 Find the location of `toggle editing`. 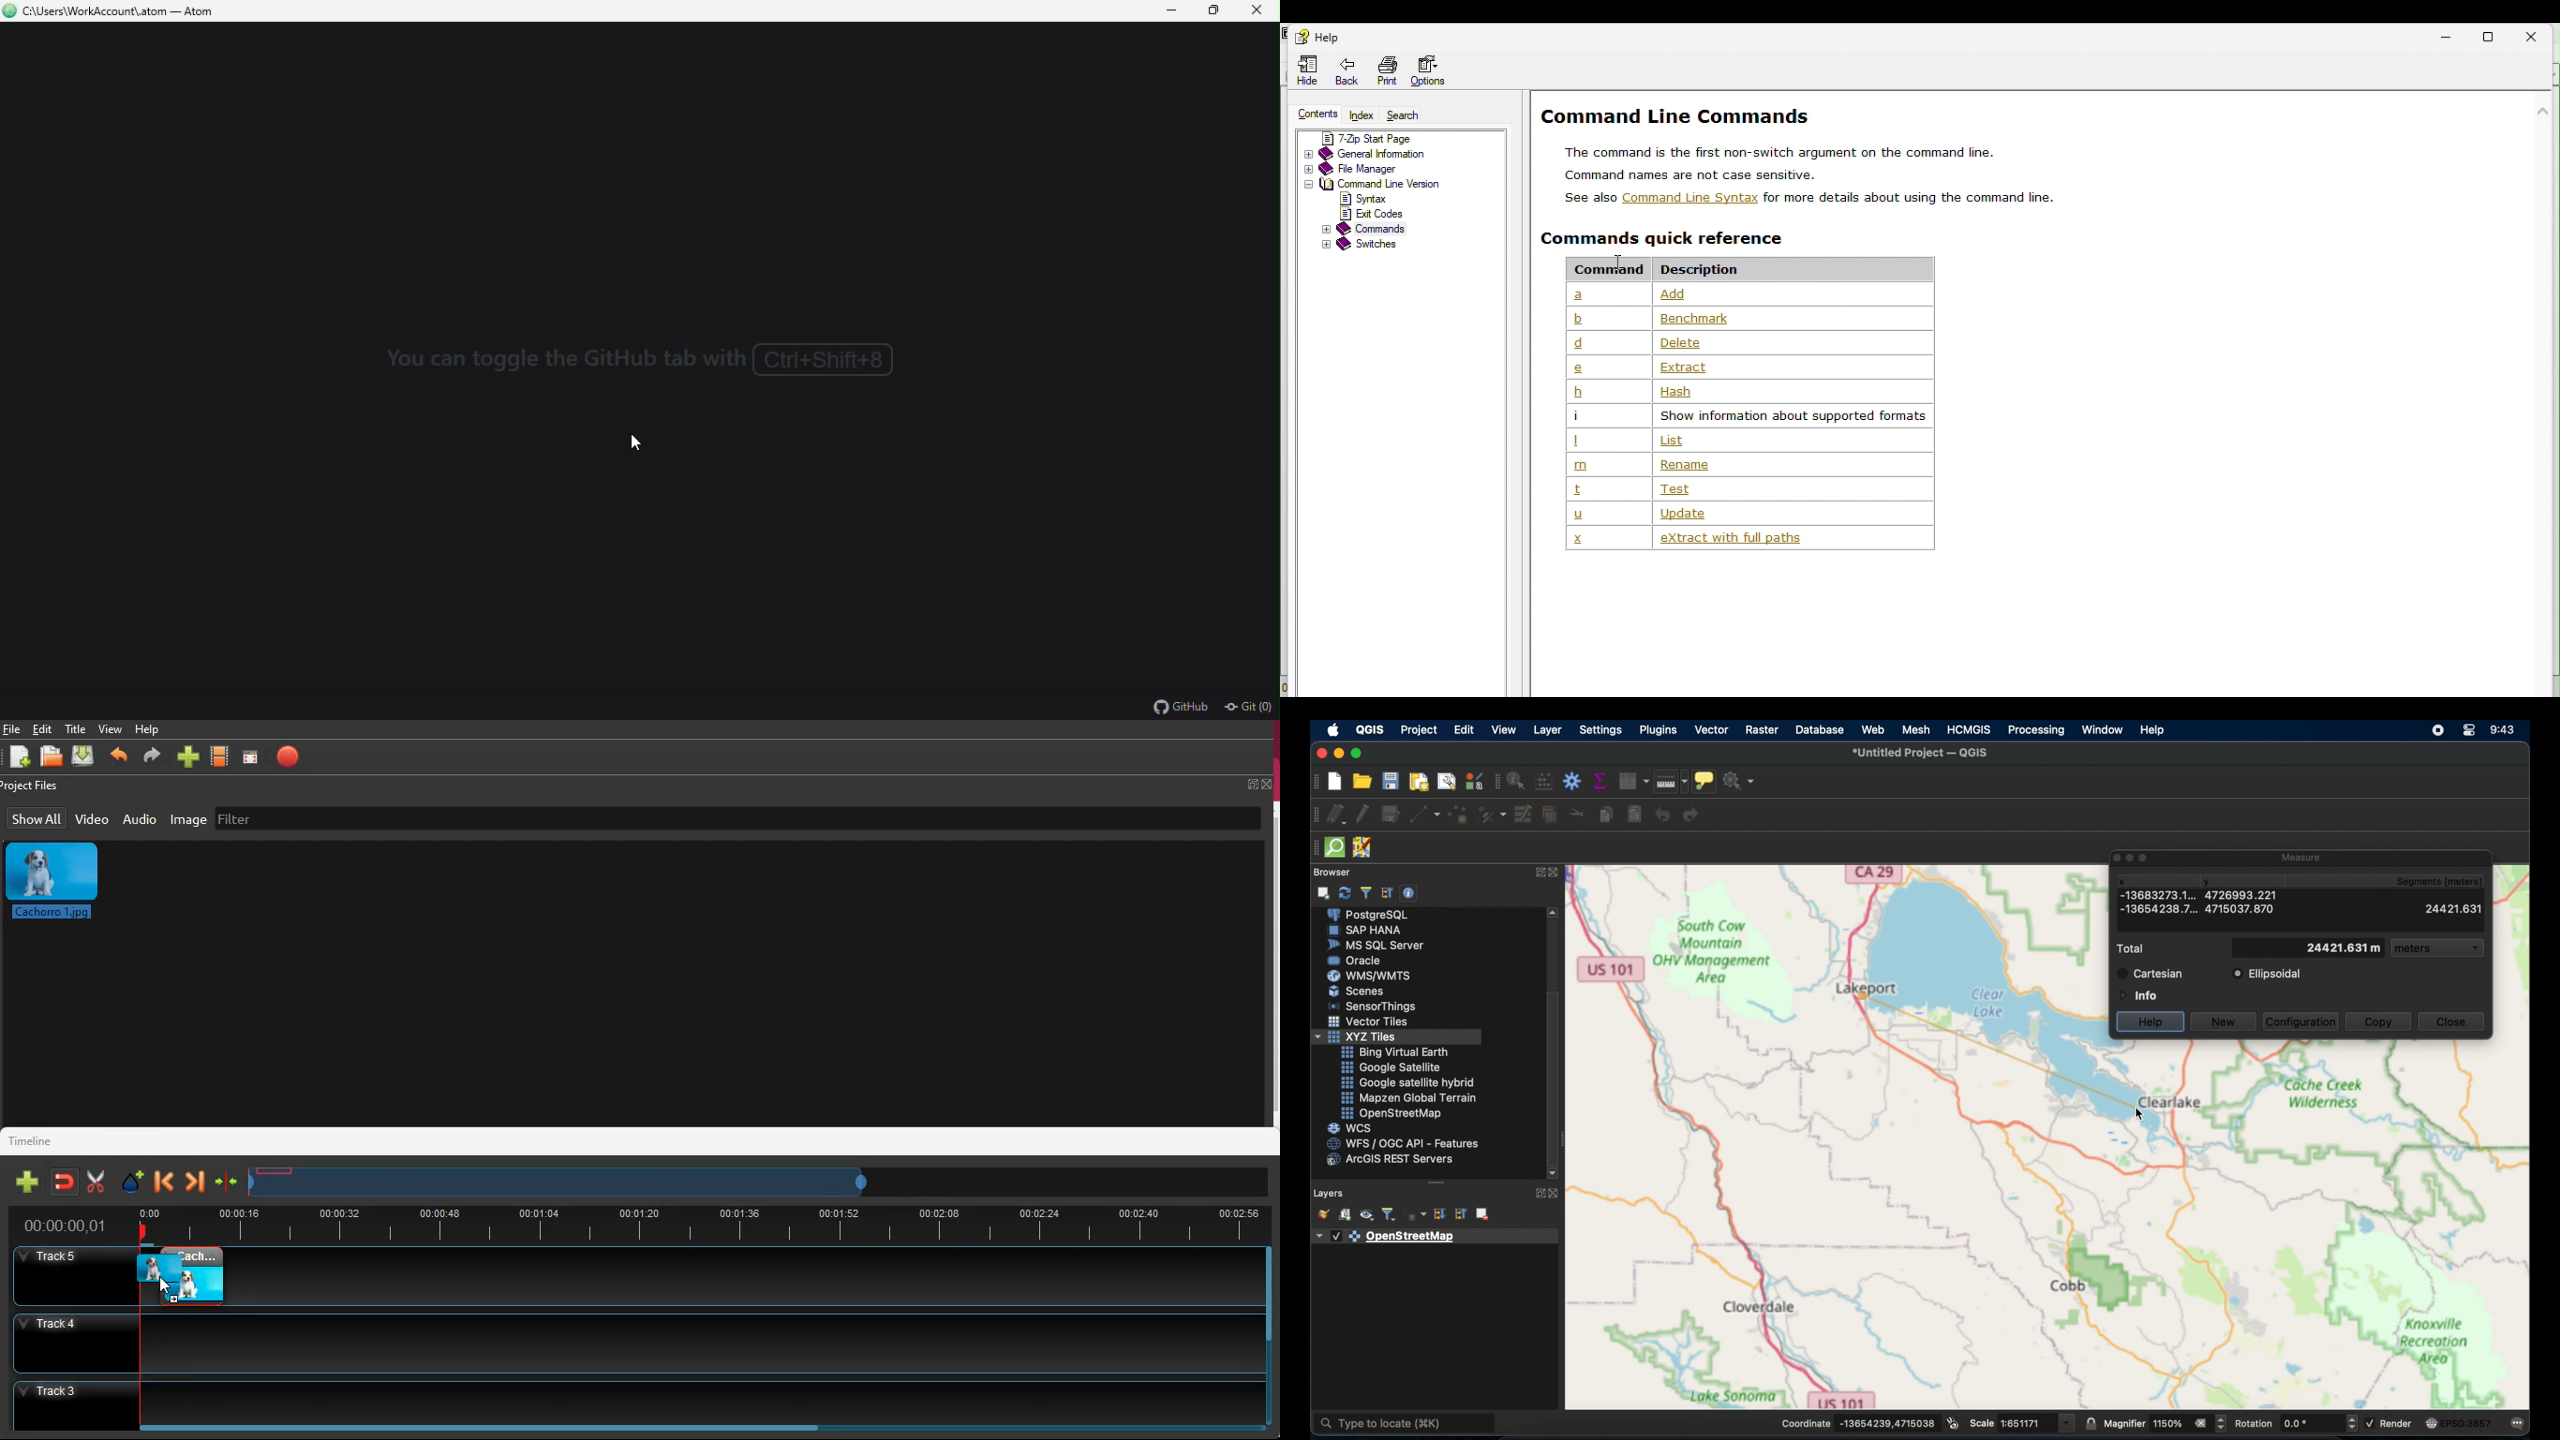

toggle editing is located at coordinates (1361, 813).